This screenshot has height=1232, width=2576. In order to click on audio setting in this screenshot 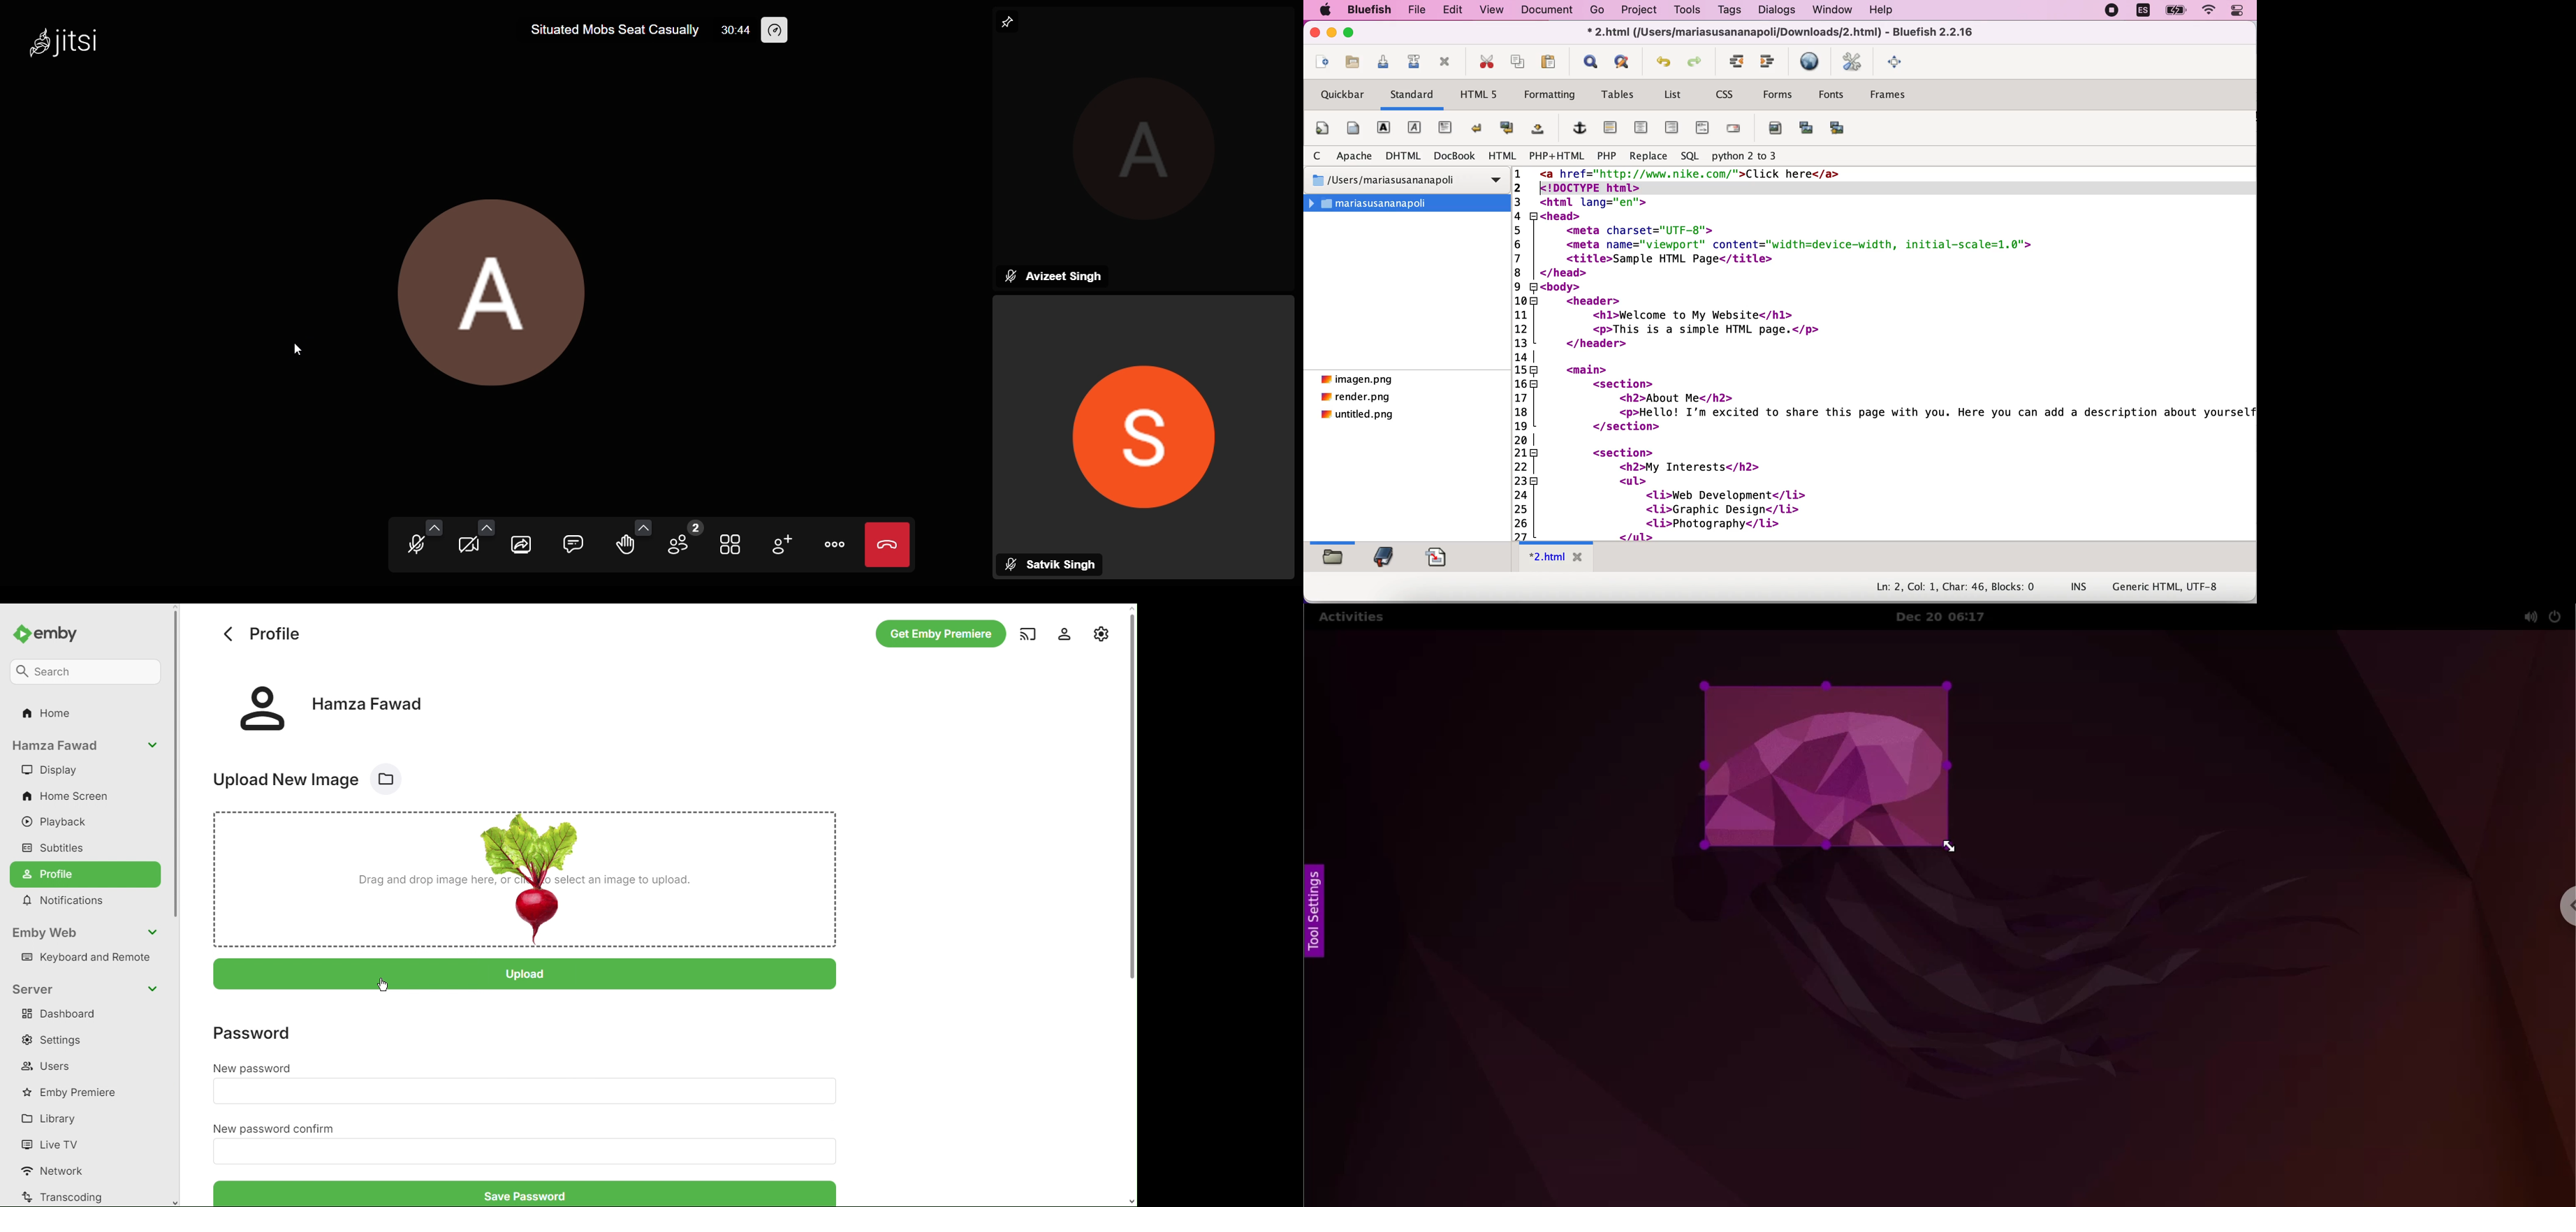, I will do `click(434, 528)`.